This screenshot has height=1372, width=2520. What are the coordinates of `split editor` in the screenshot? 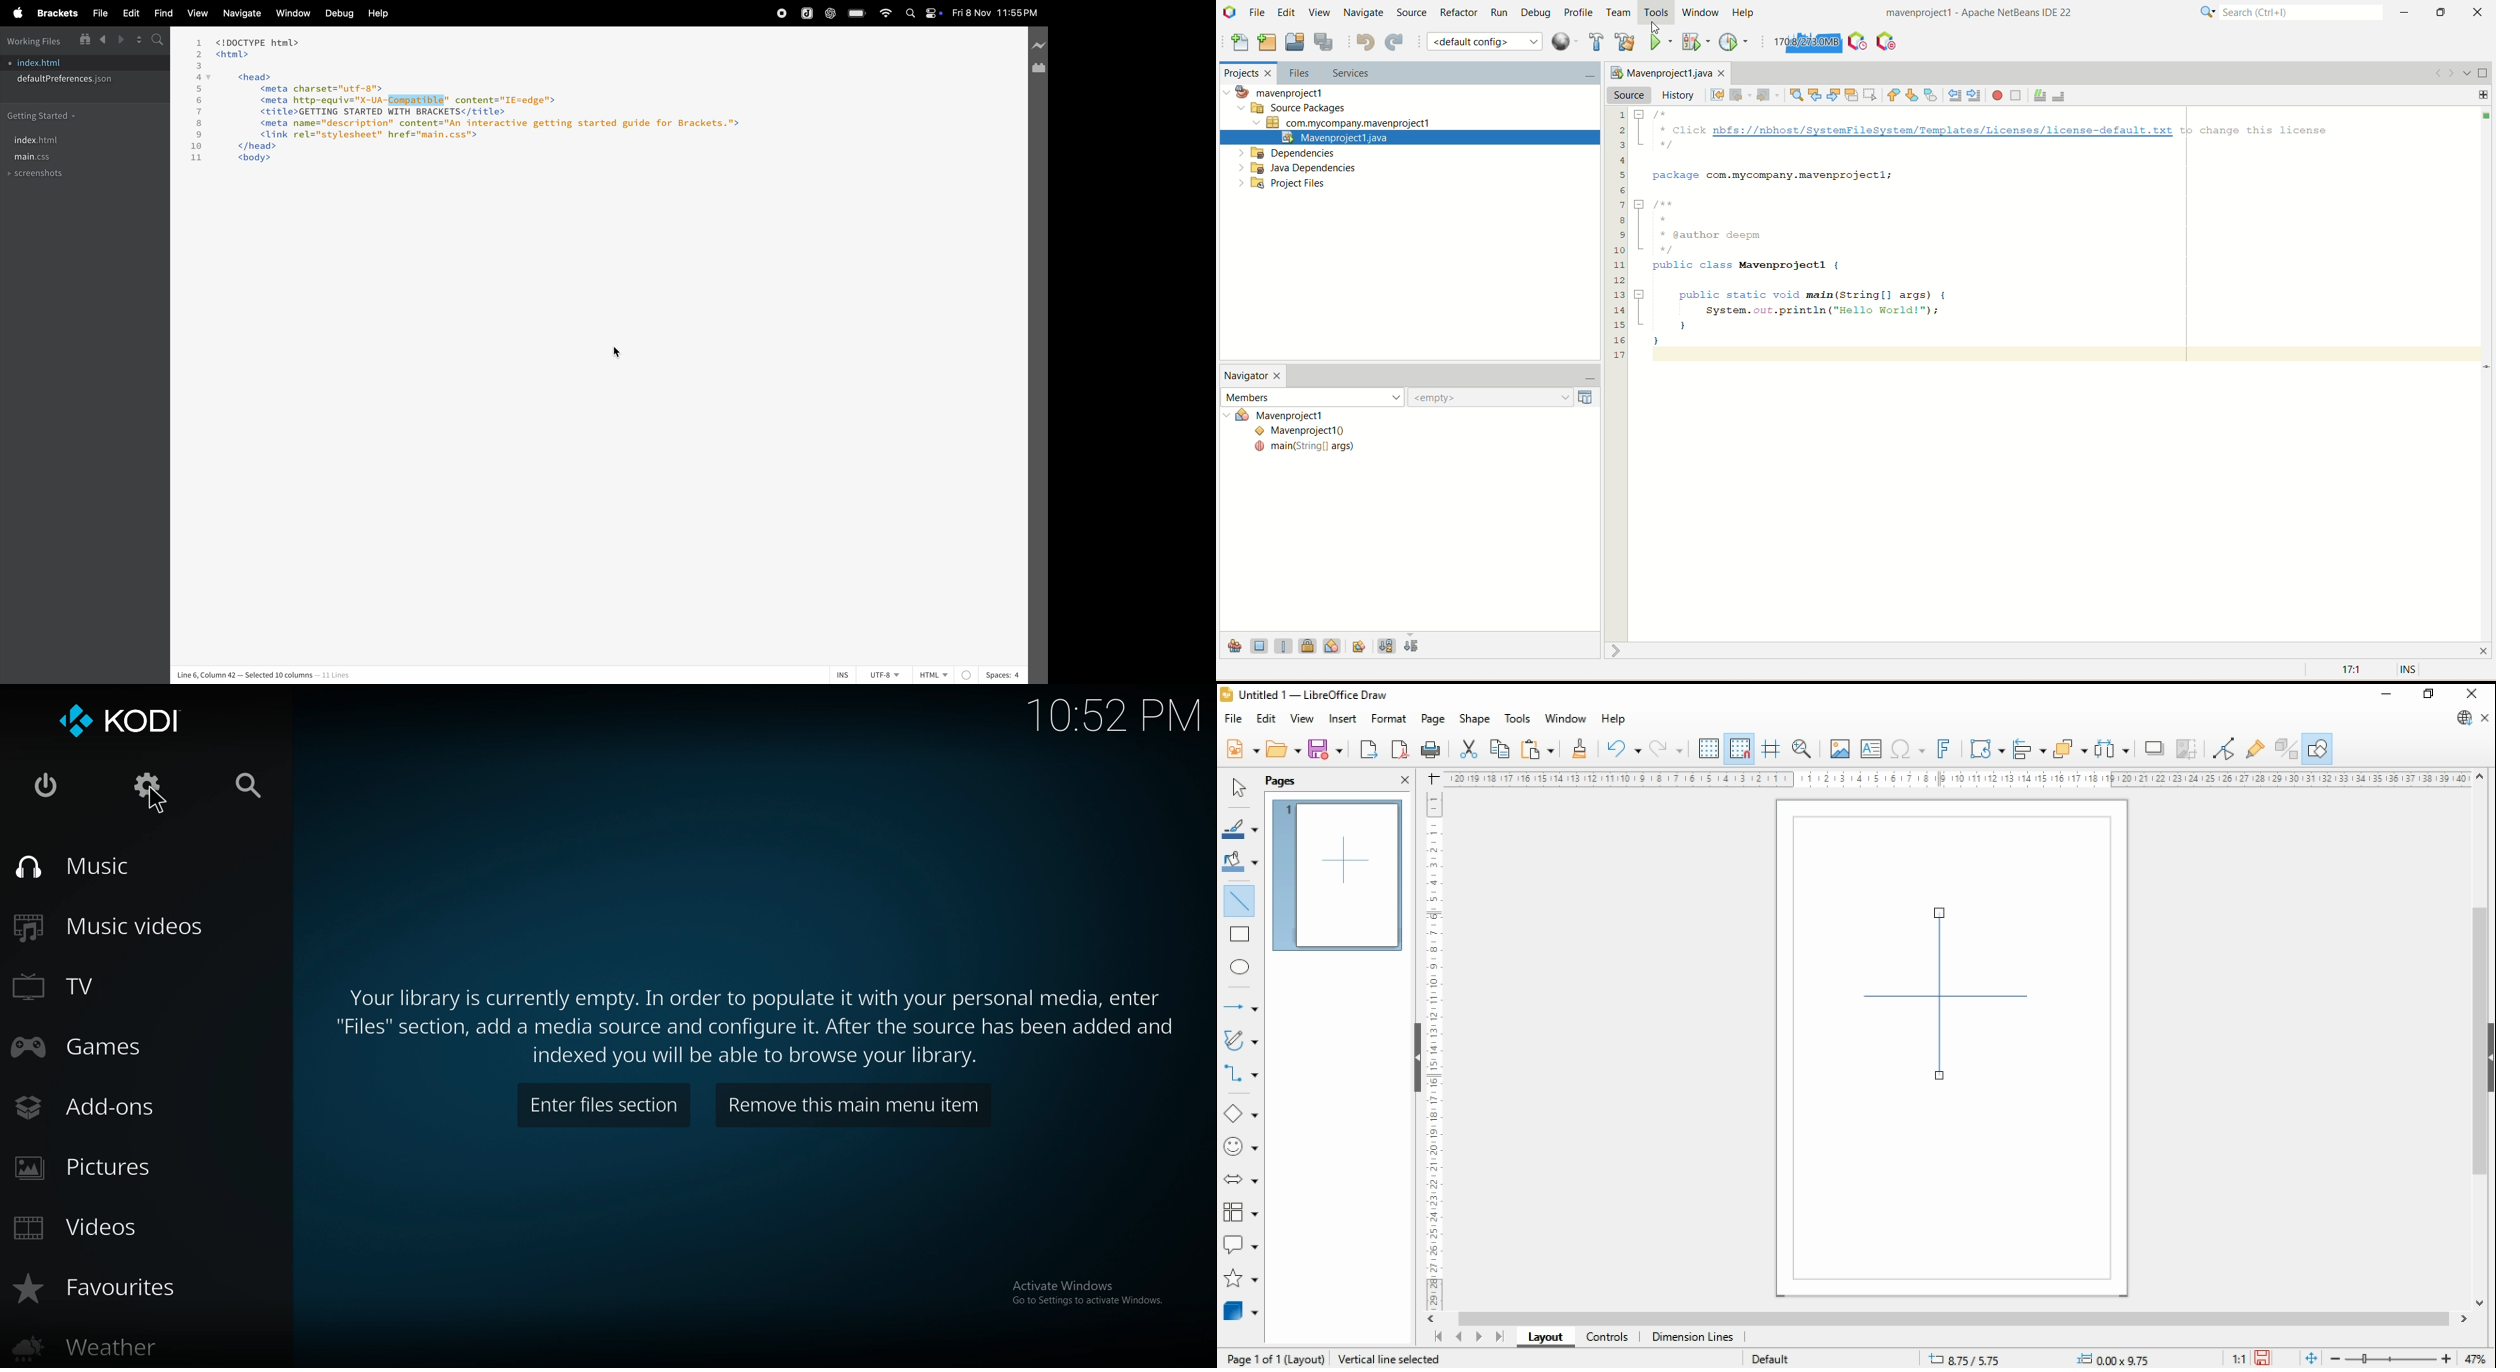 It's located at (135, 40).